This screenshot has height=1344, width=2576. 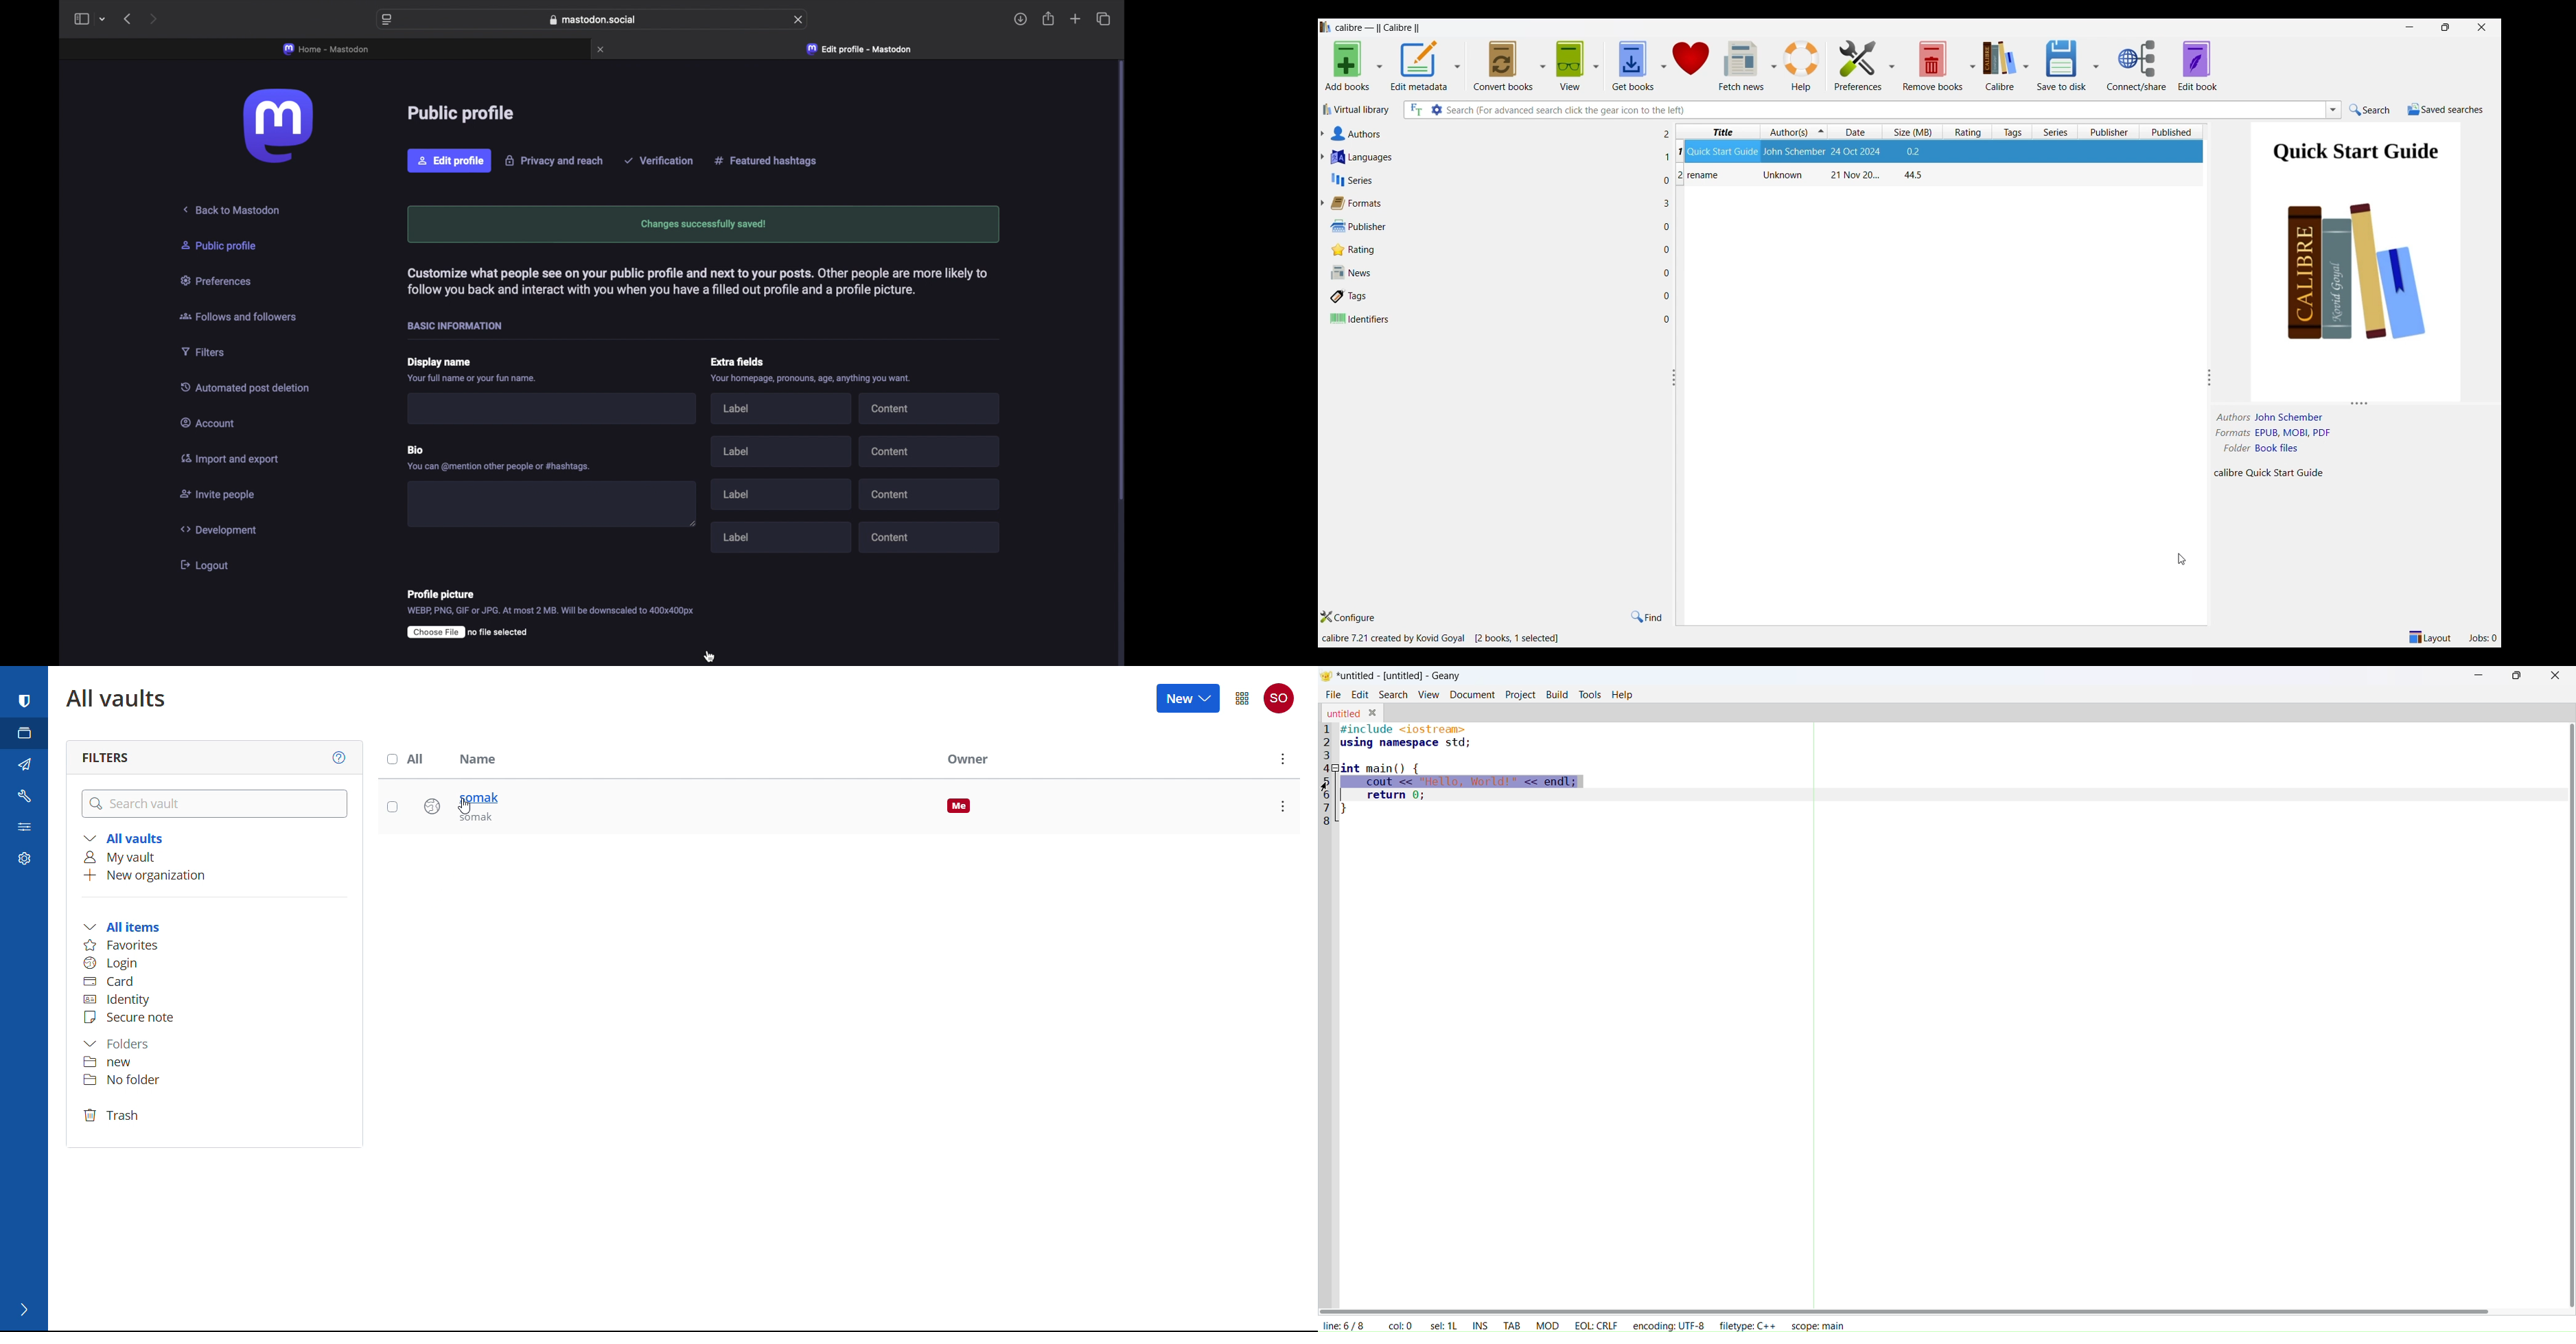 I want to click on Authors, so click(x=1491, y=133).